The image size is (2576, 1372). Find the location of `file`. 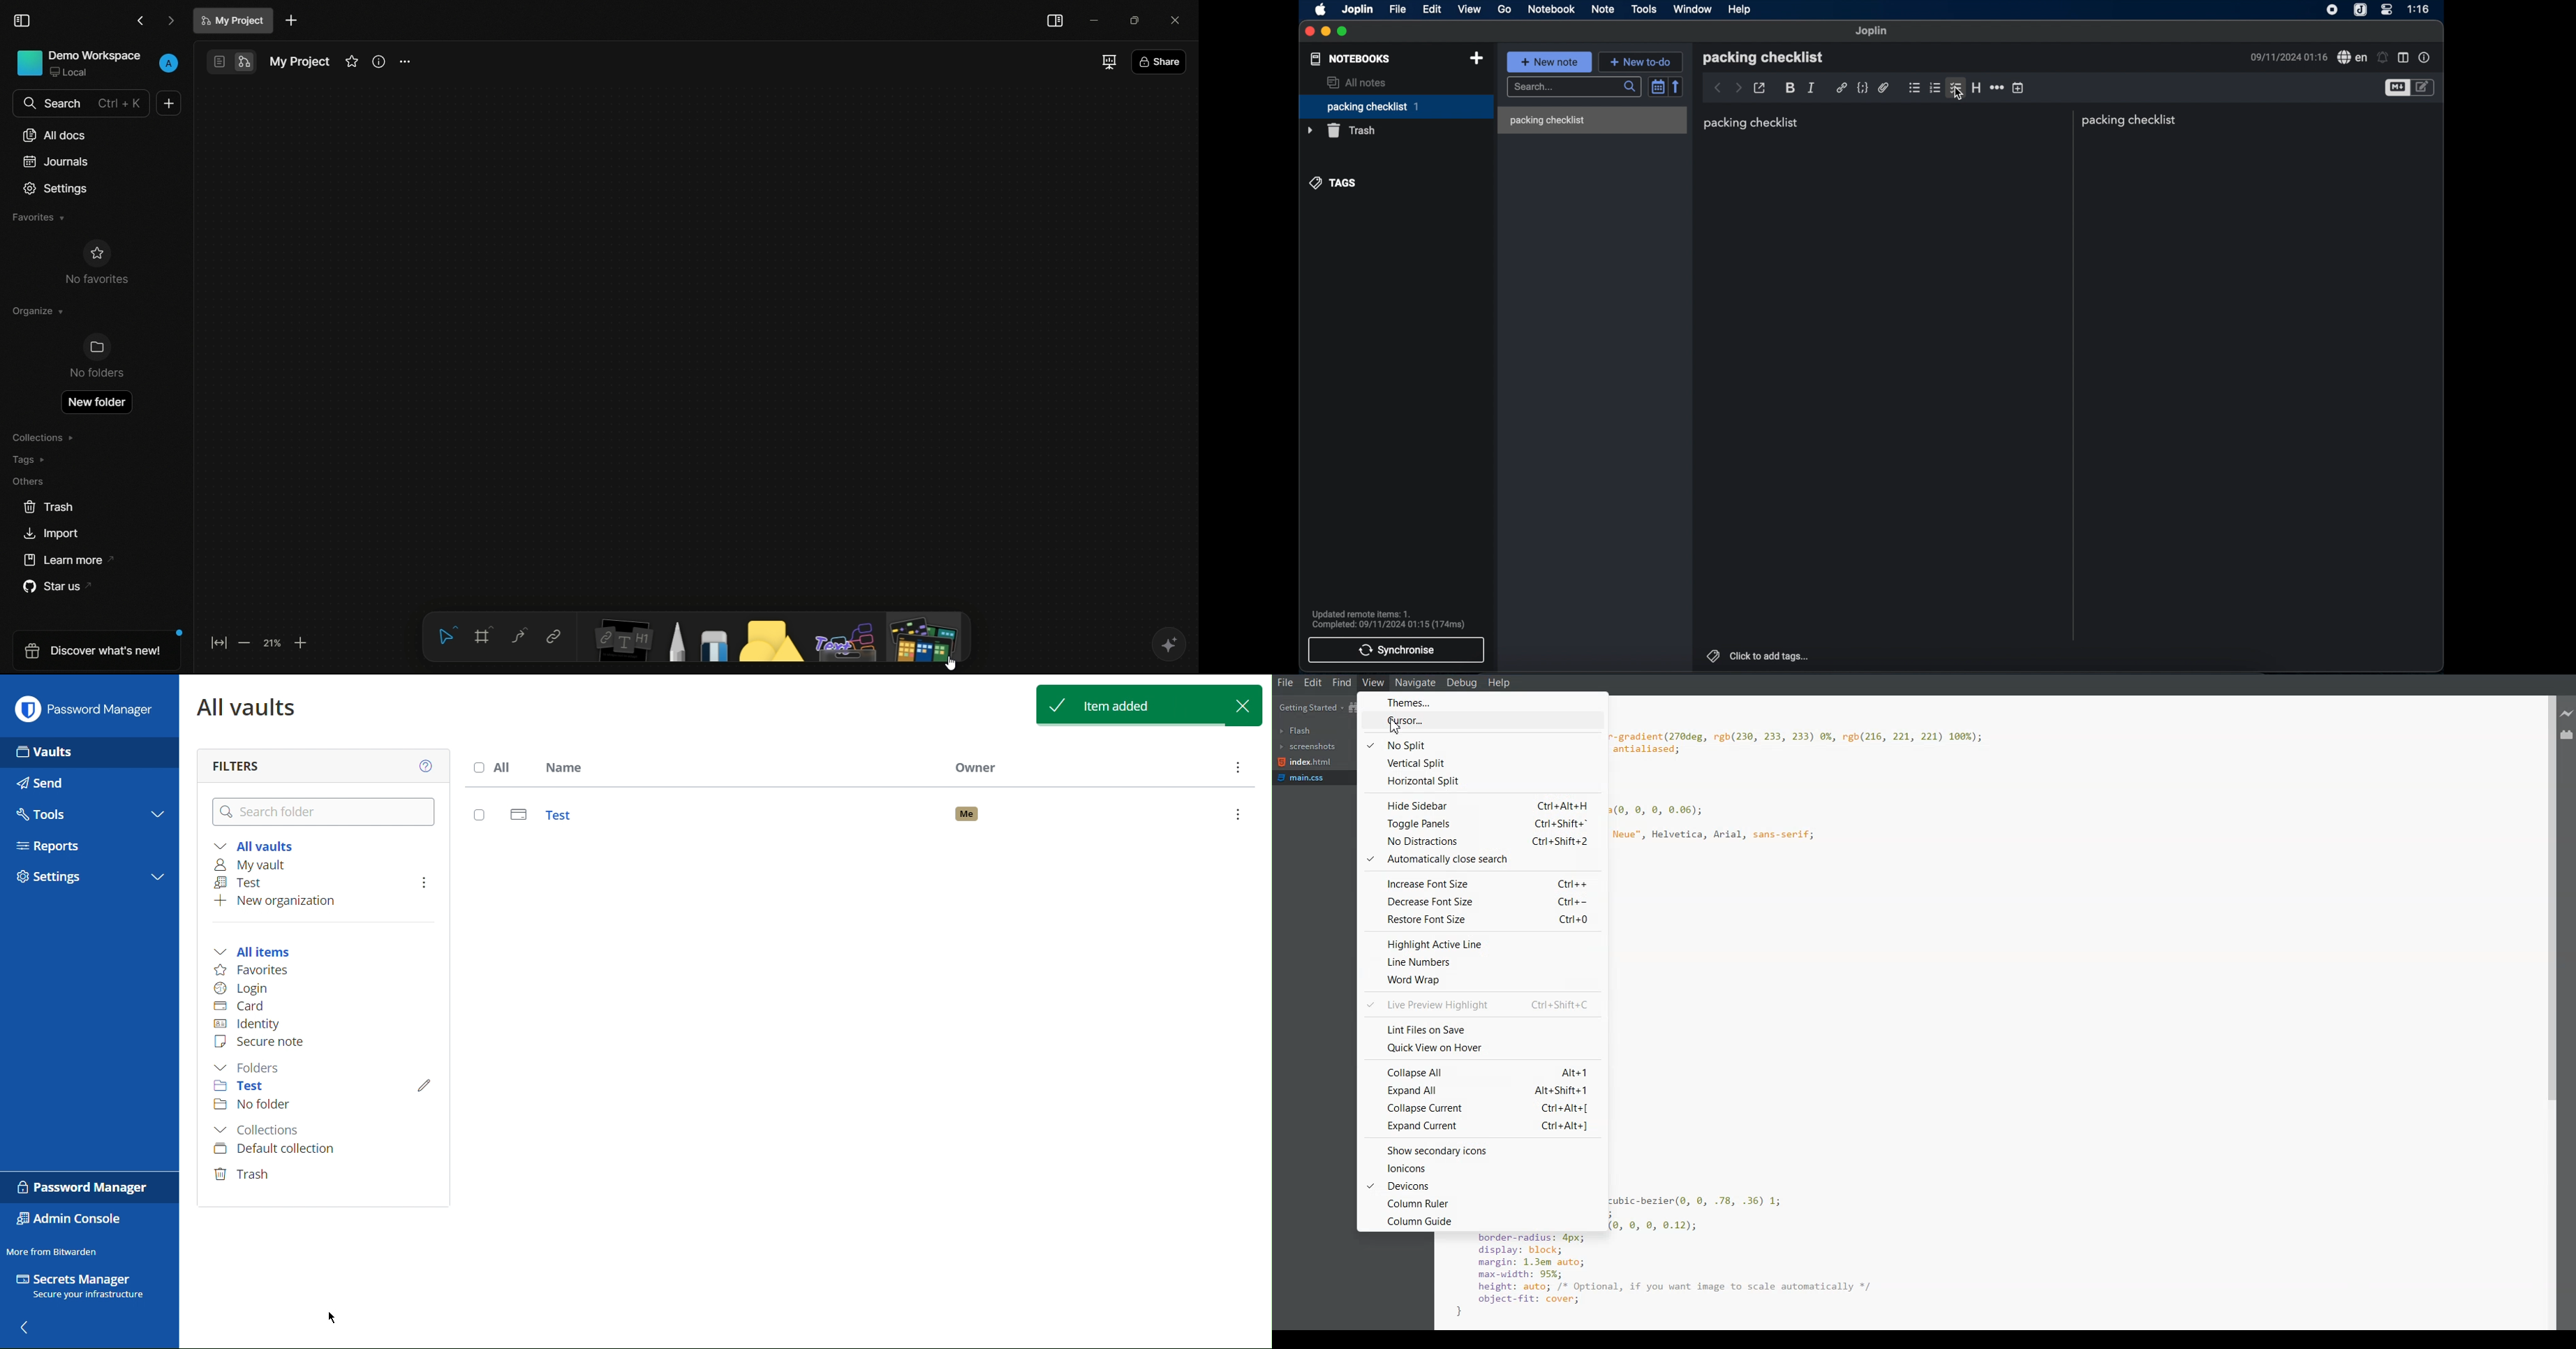

file is located at coordinates (1399, 9).